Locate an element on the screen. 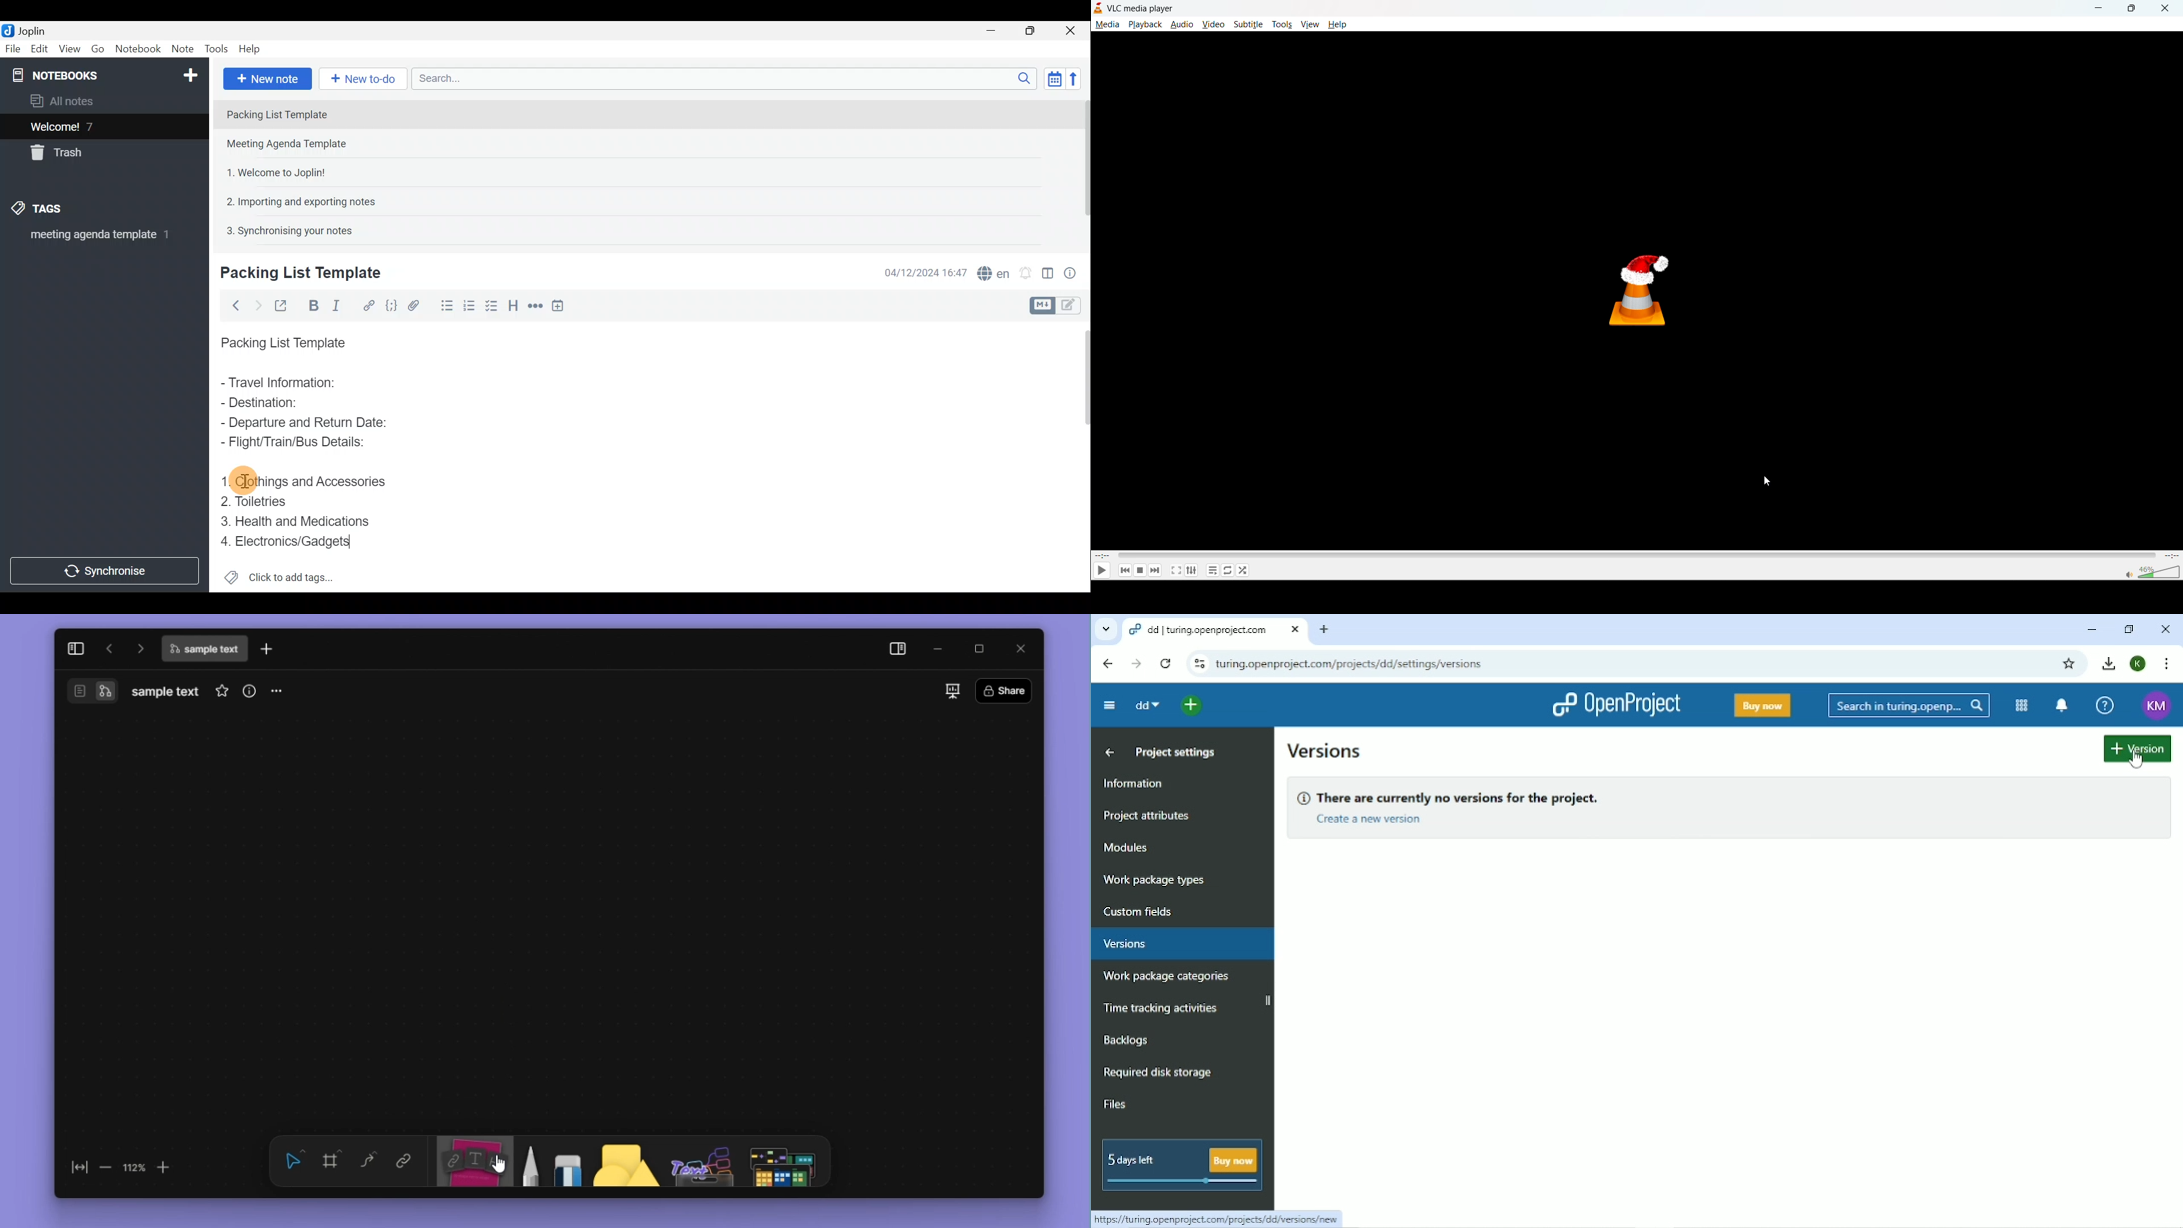  Numbered list is located at coordinates (493, 305).